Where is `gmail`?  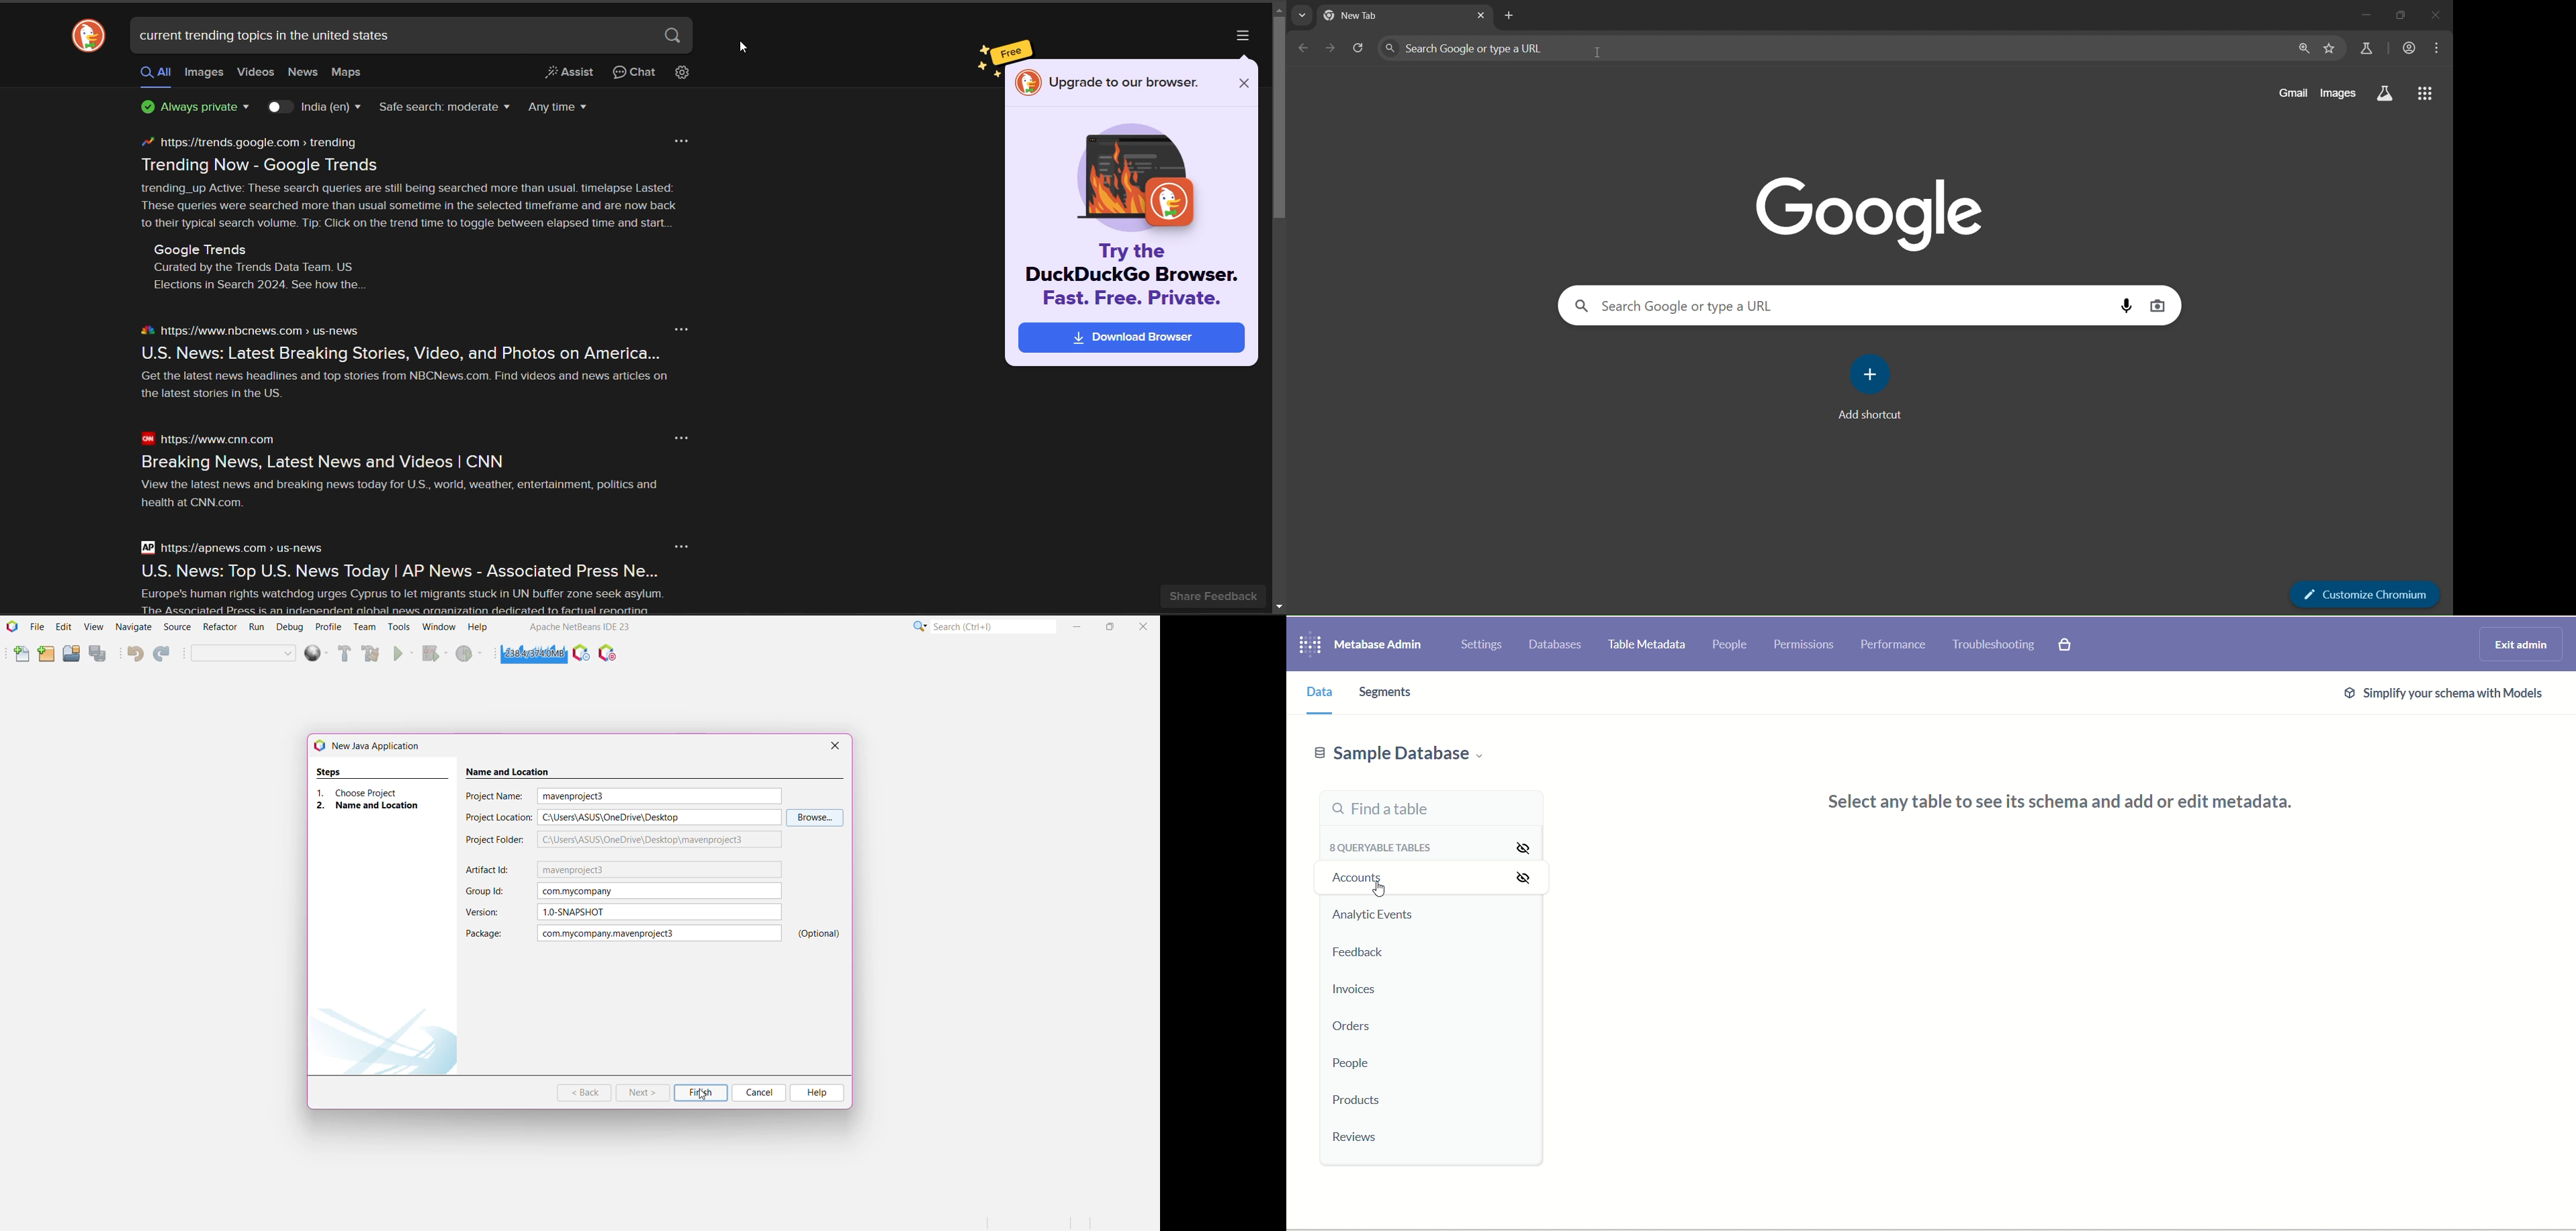
gmail is located at coordinates (2290, 92).